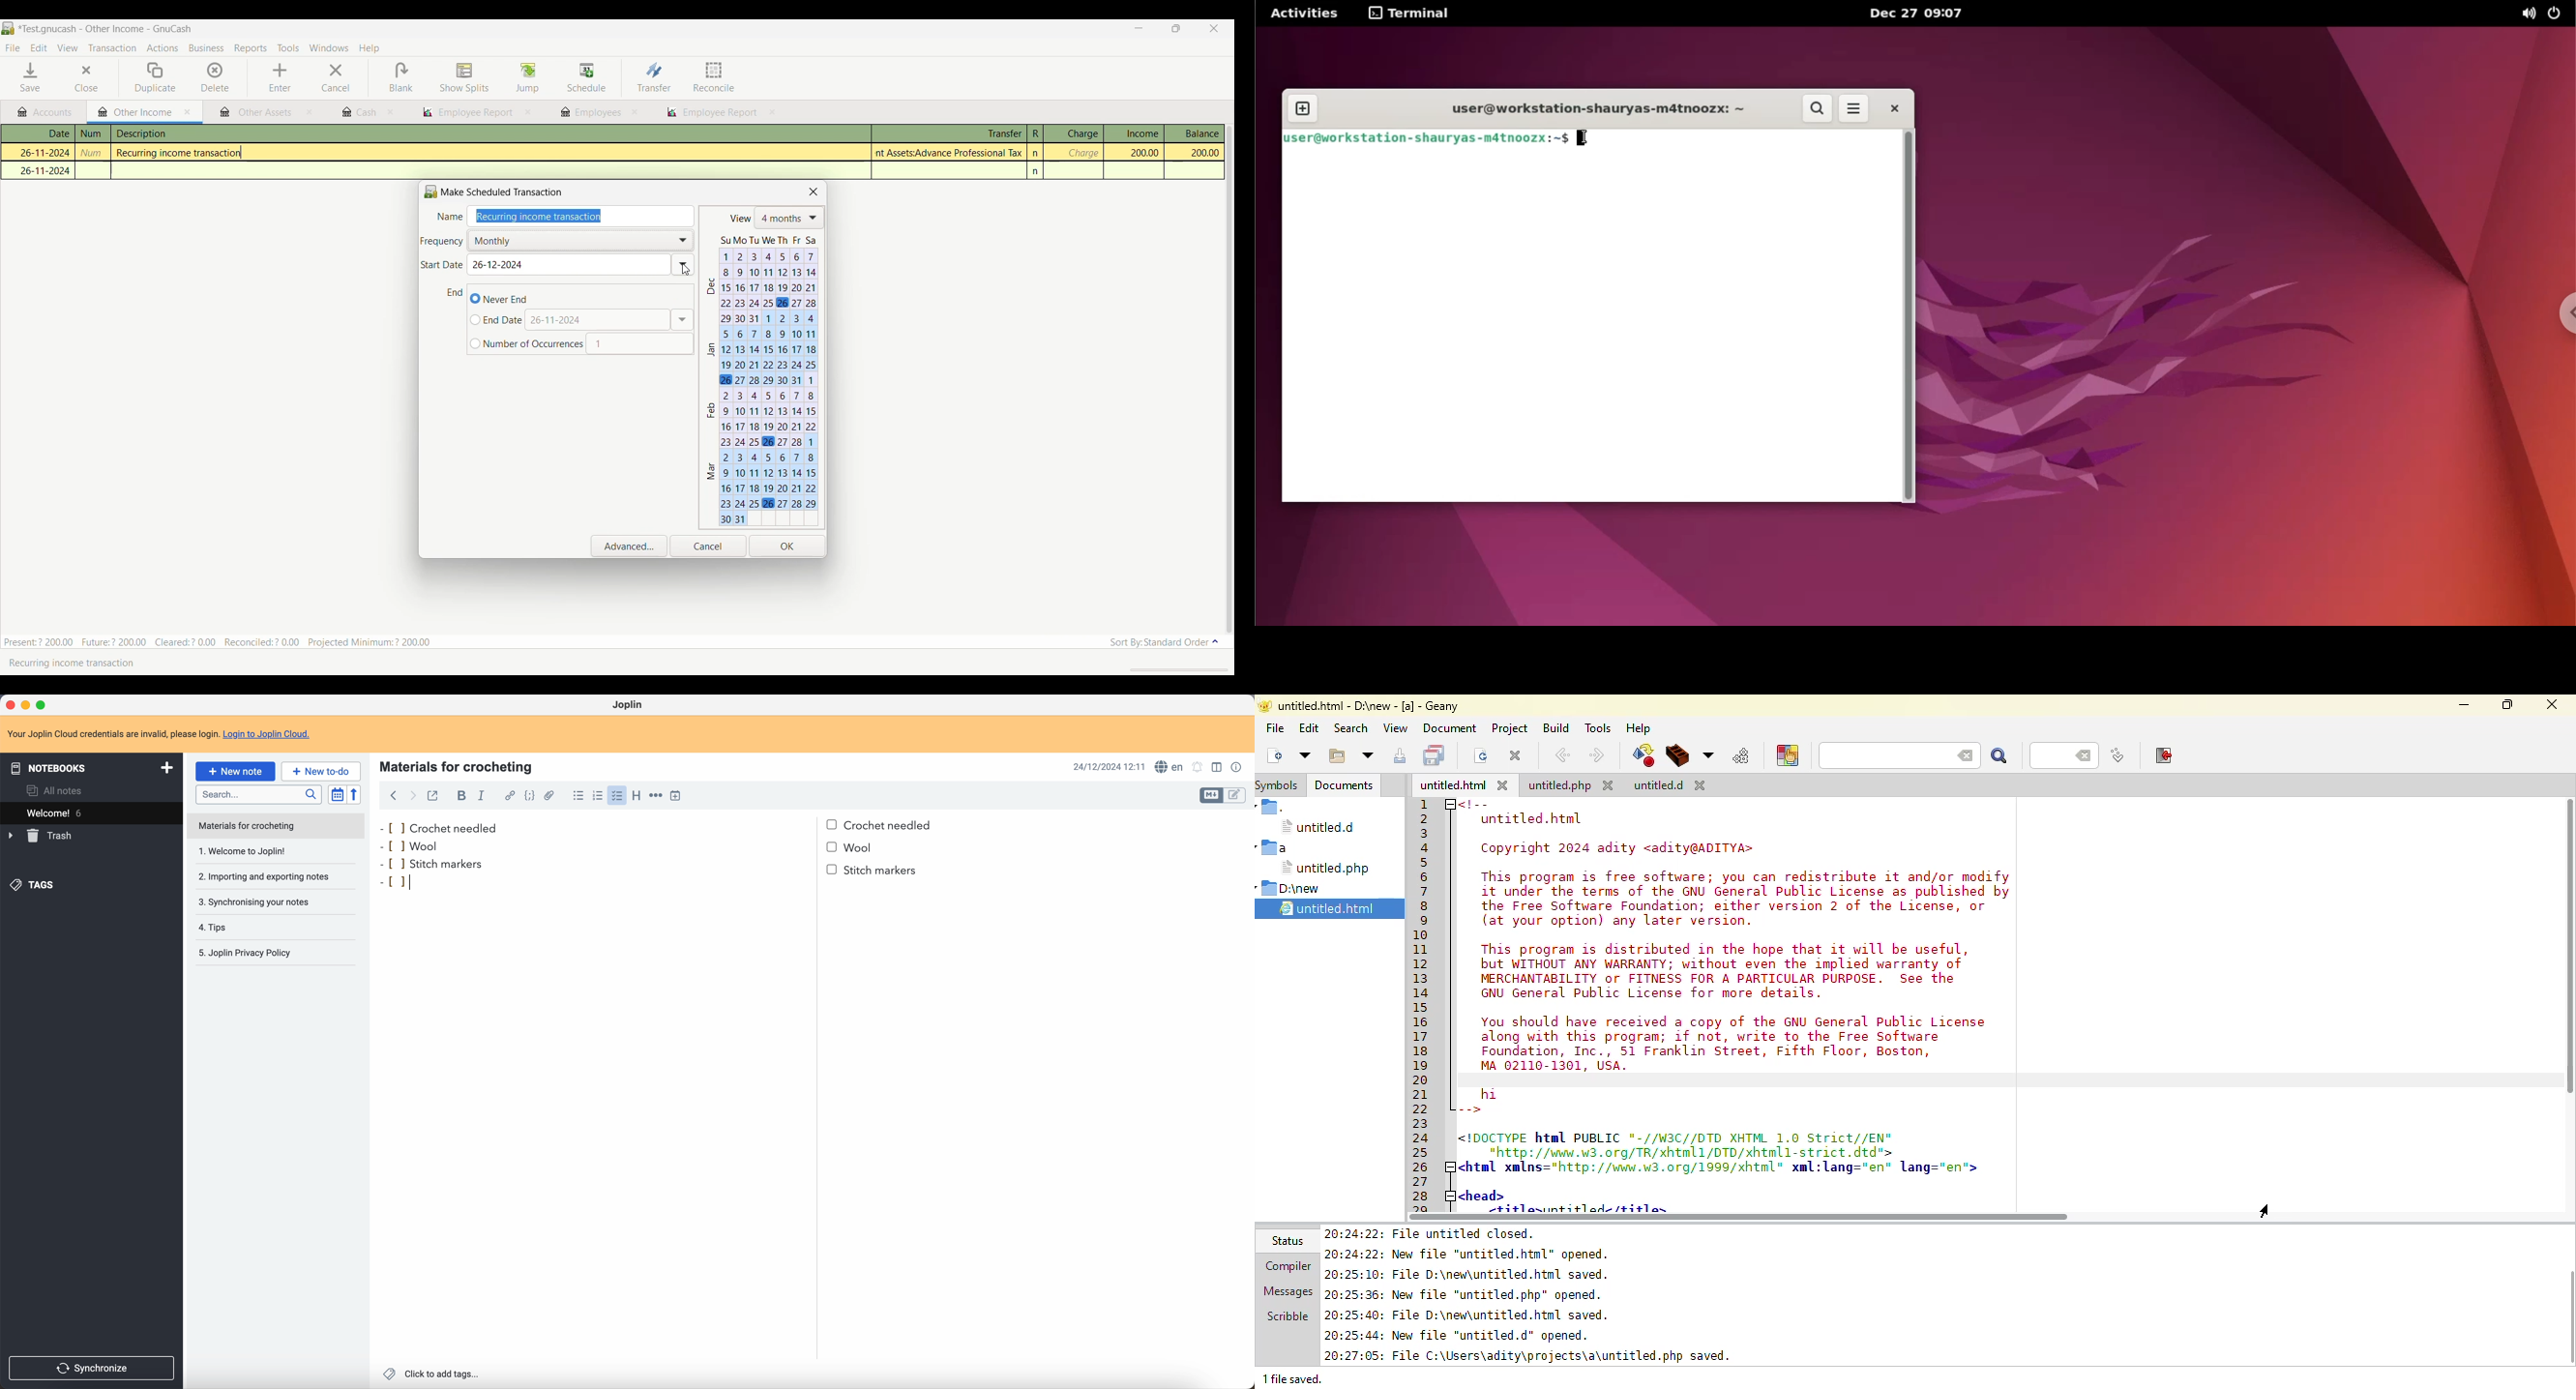 The image size is (2576, 1400). What do you see at coordinates (276, 826) in the screenshot?
I see `note` at bounding box center [276, 826].